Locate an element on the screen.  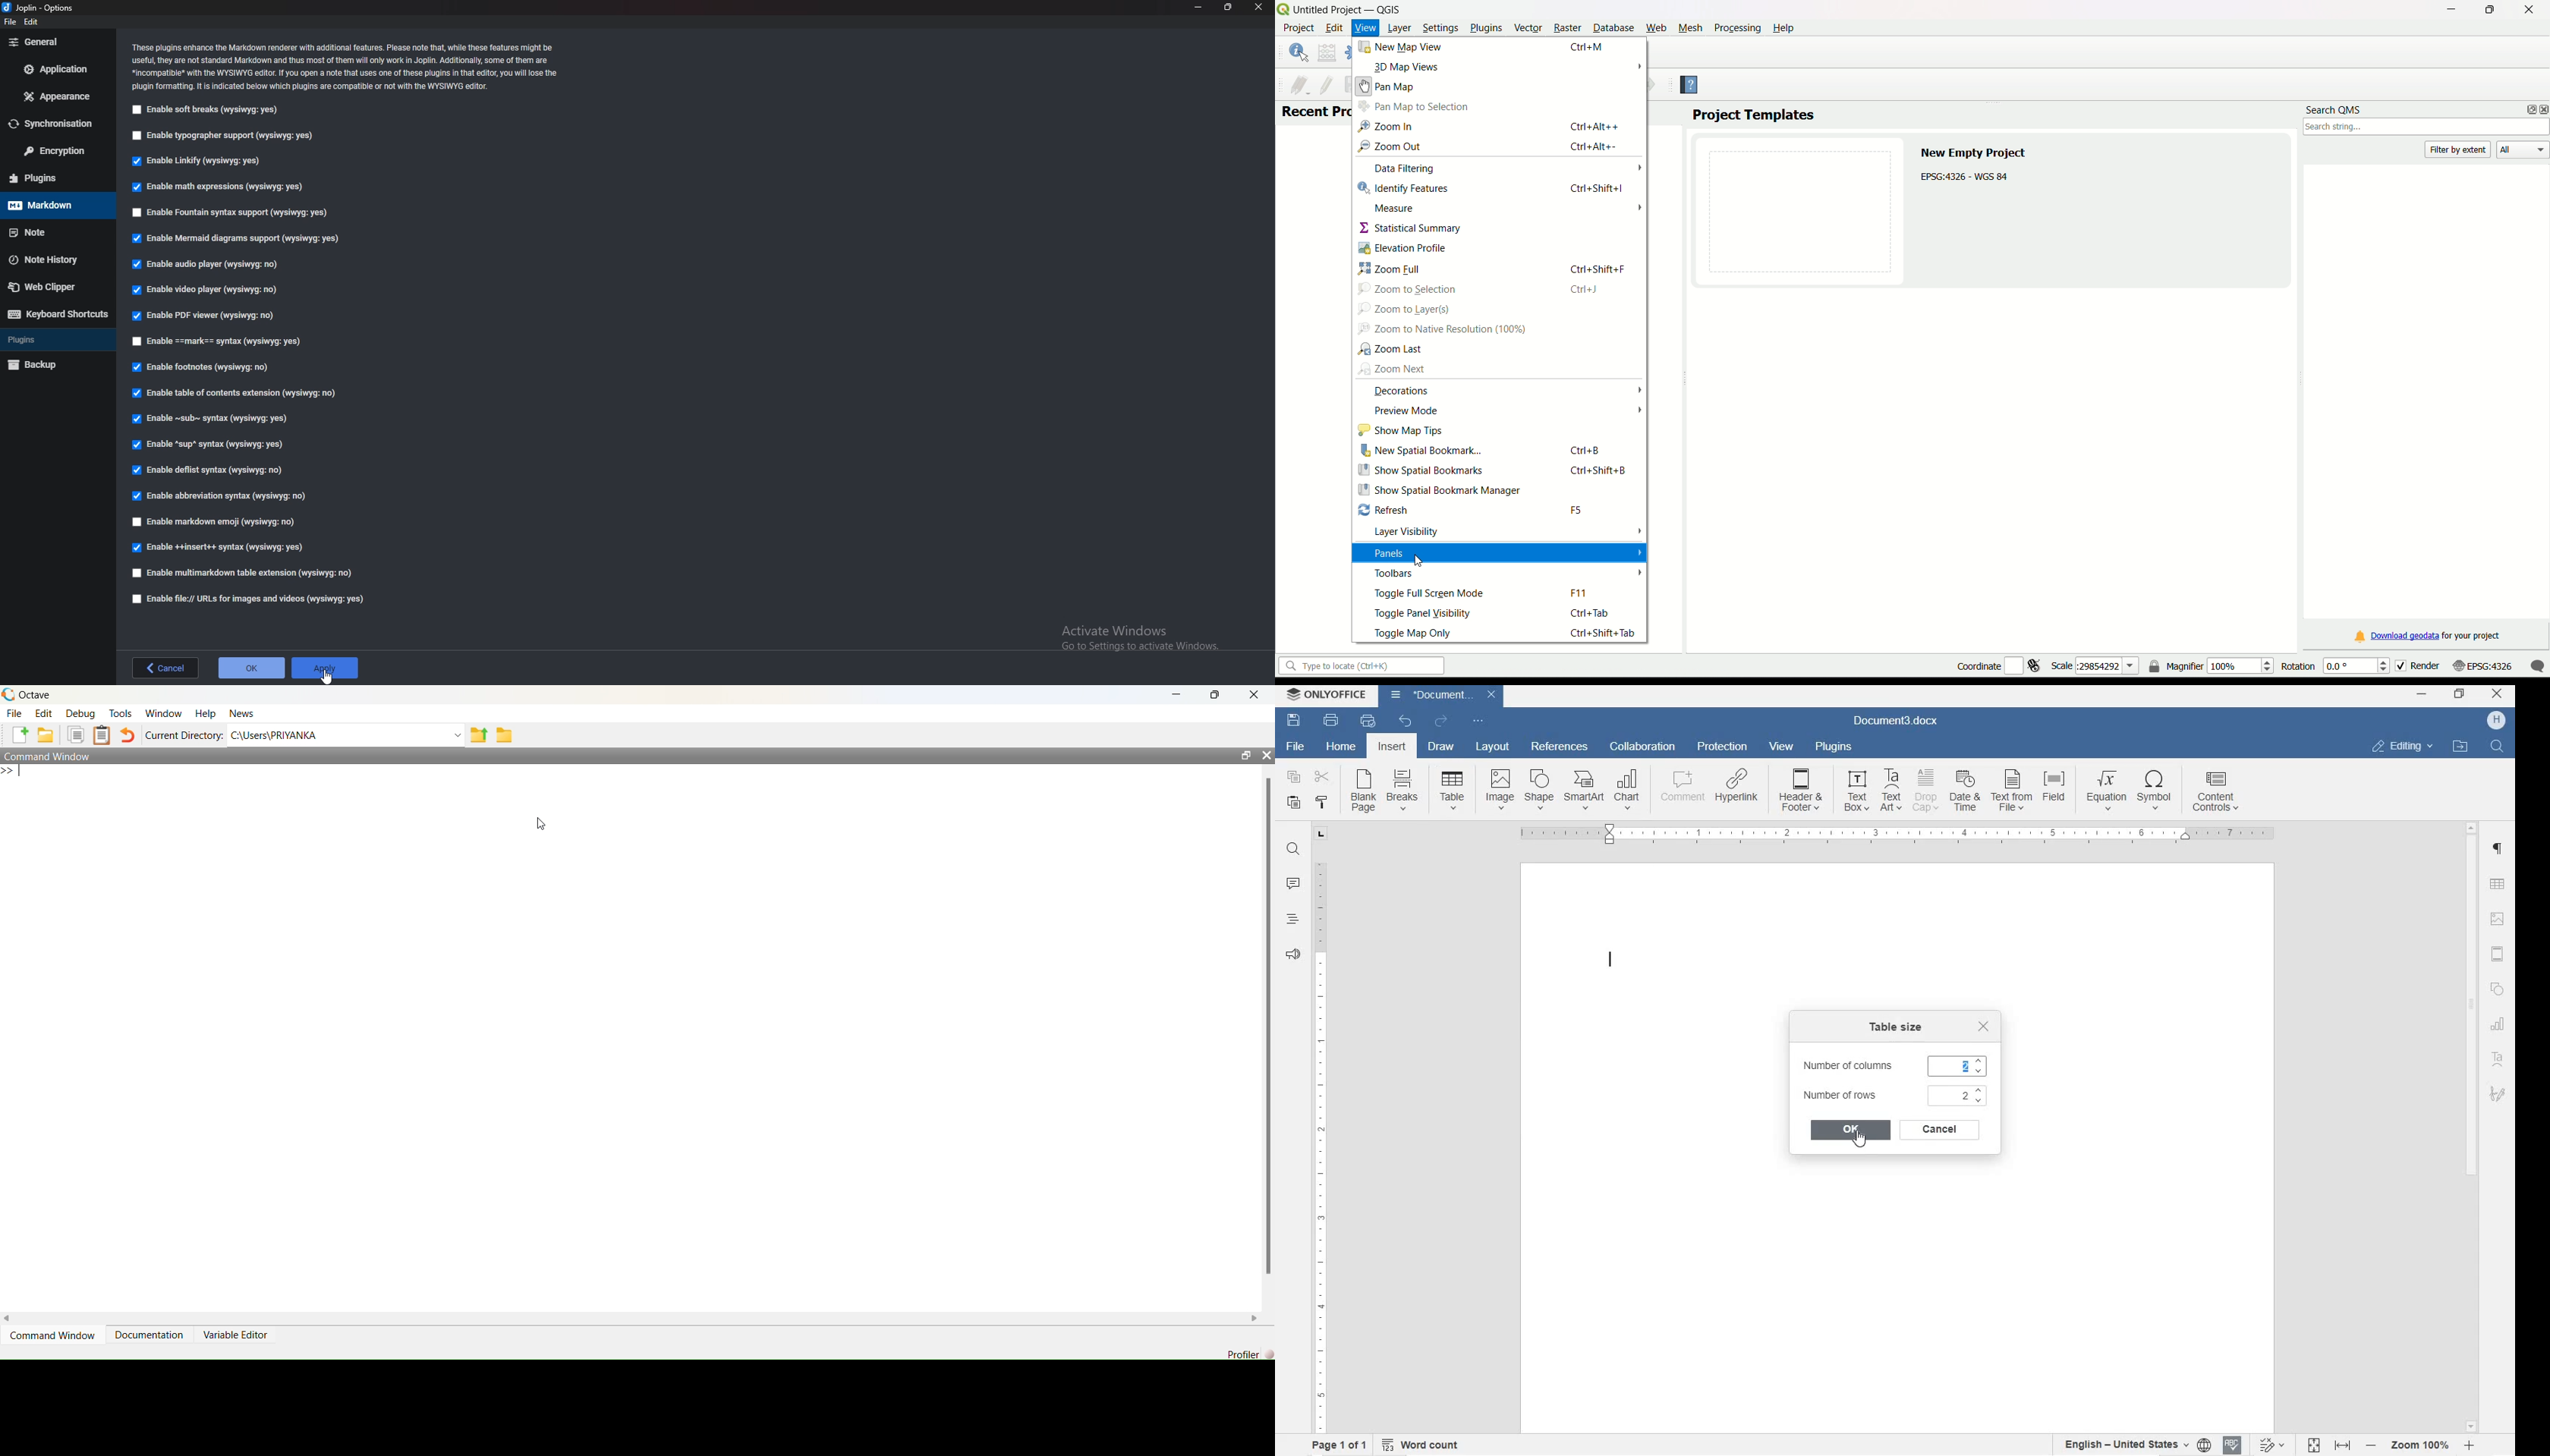
COPY is located at coordinates (1292, 777).